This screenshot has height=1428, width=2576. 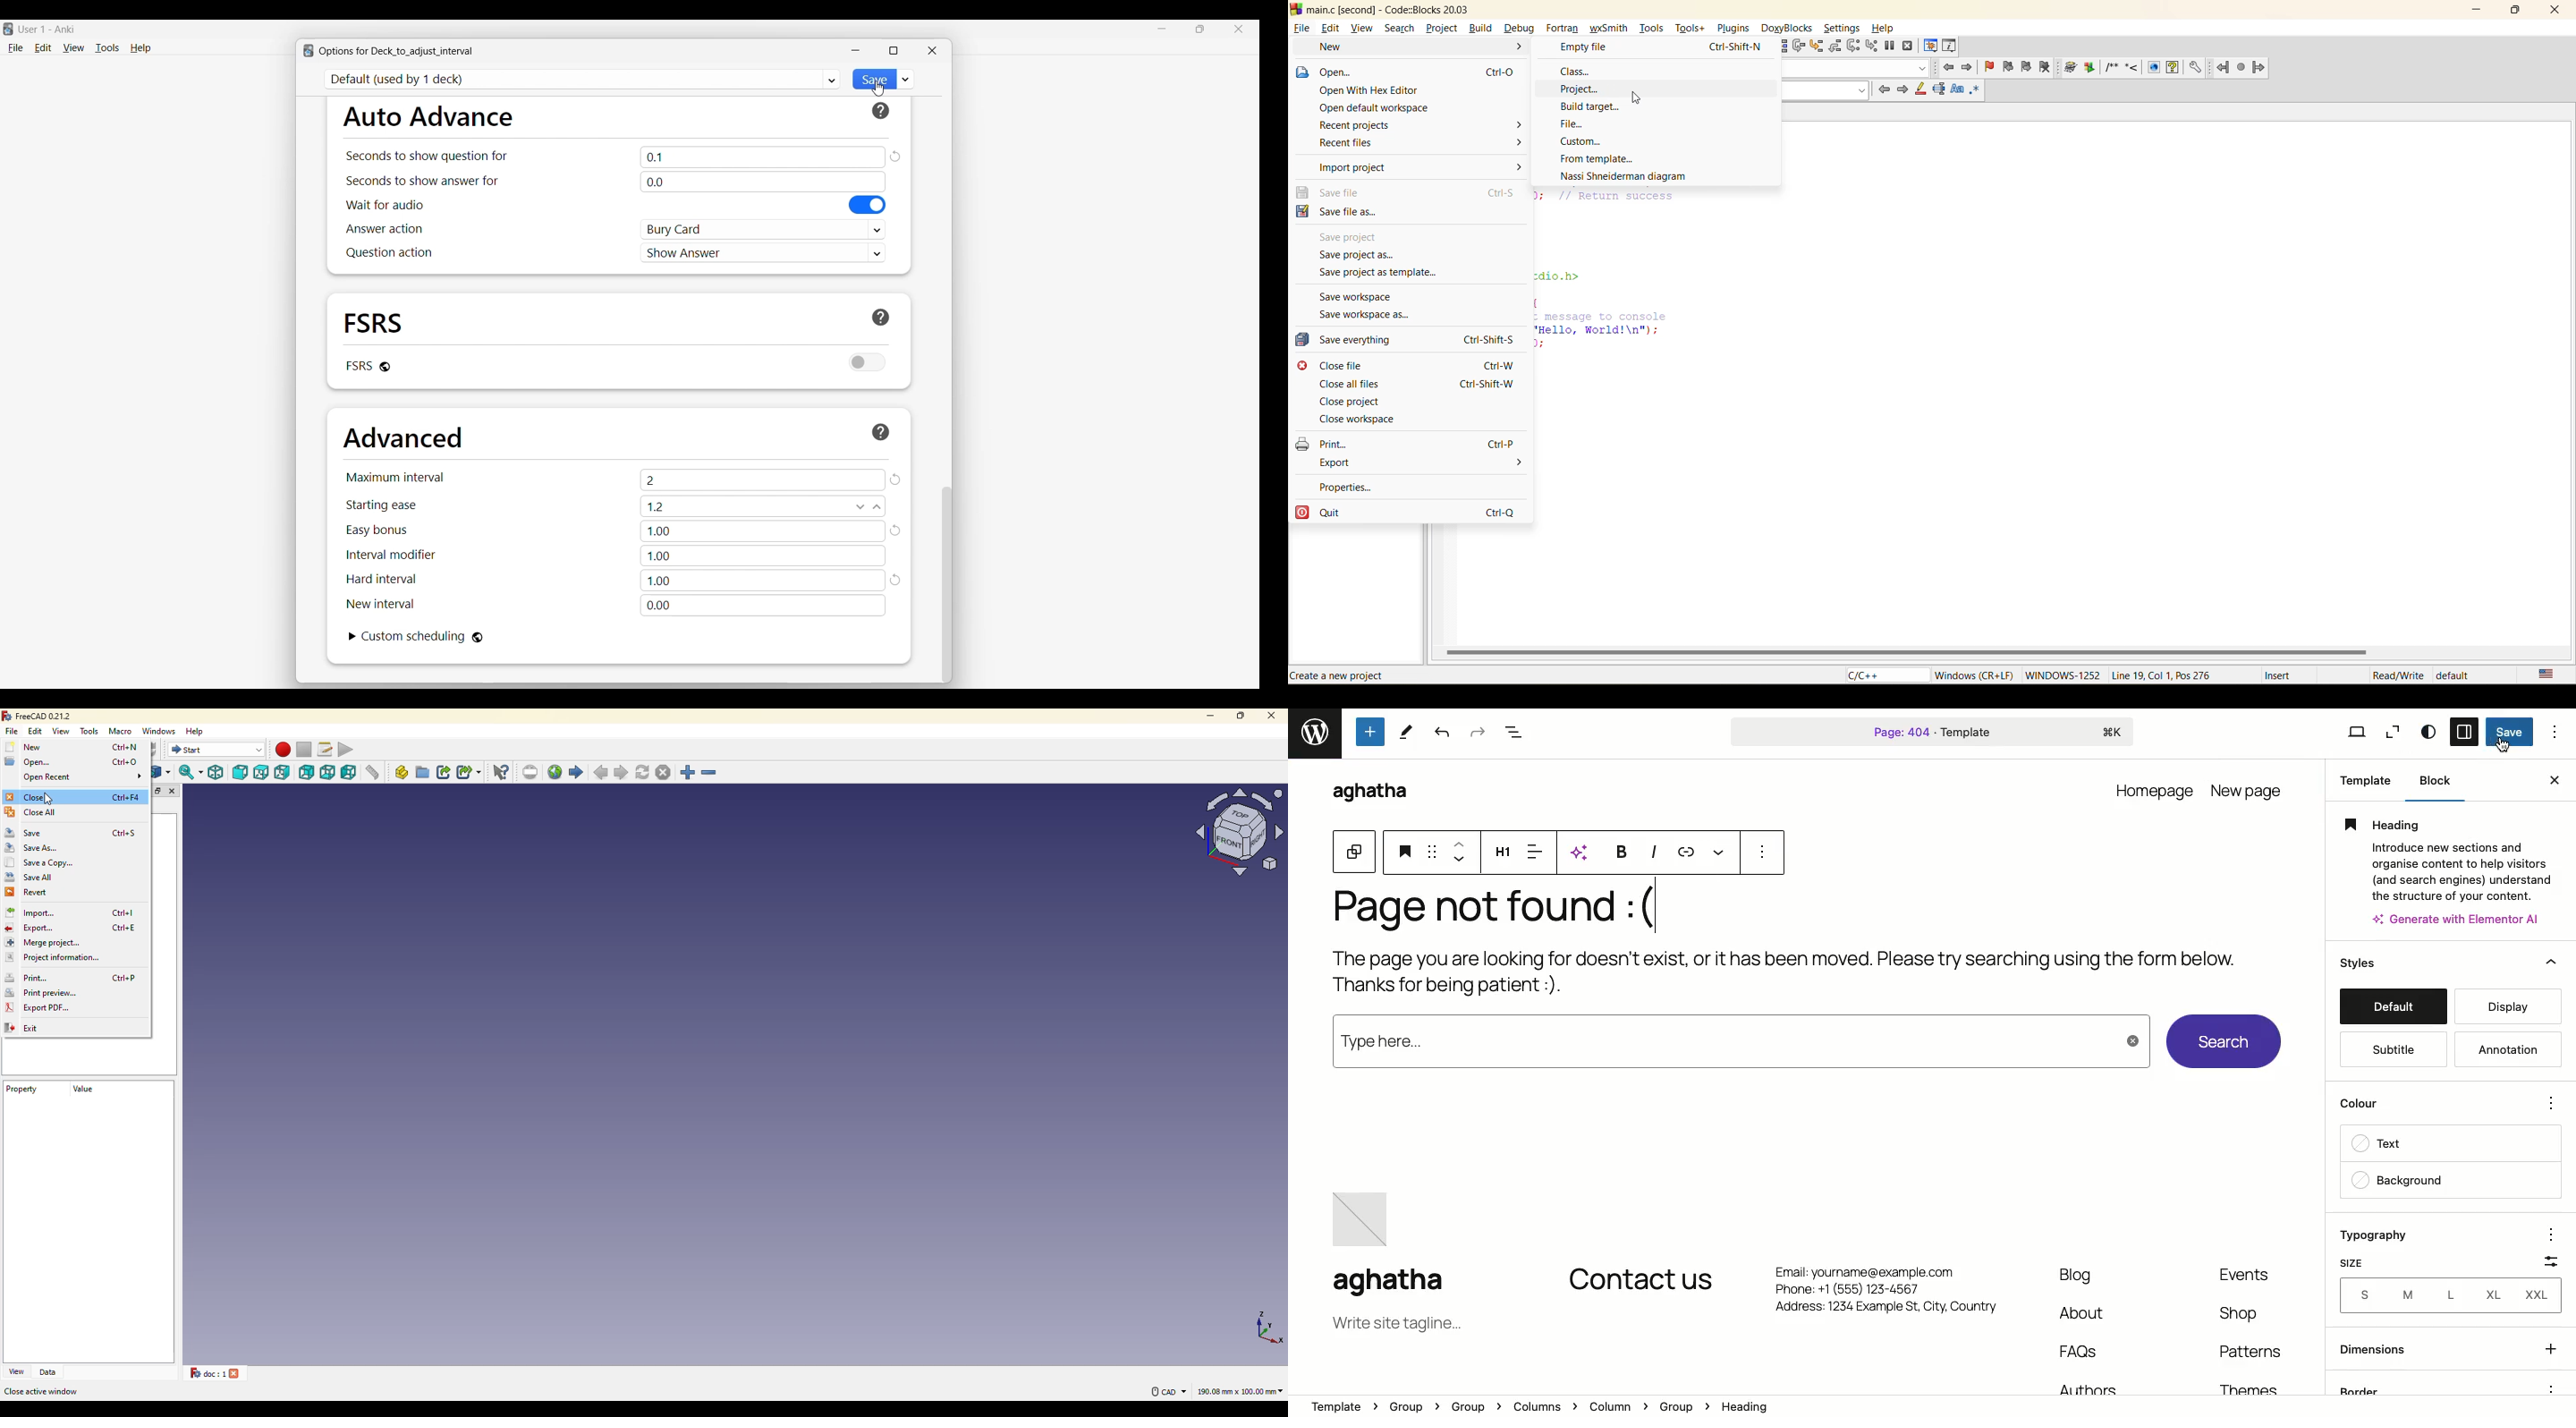 I want to click on Minimize window, so click(x=855, y=51).